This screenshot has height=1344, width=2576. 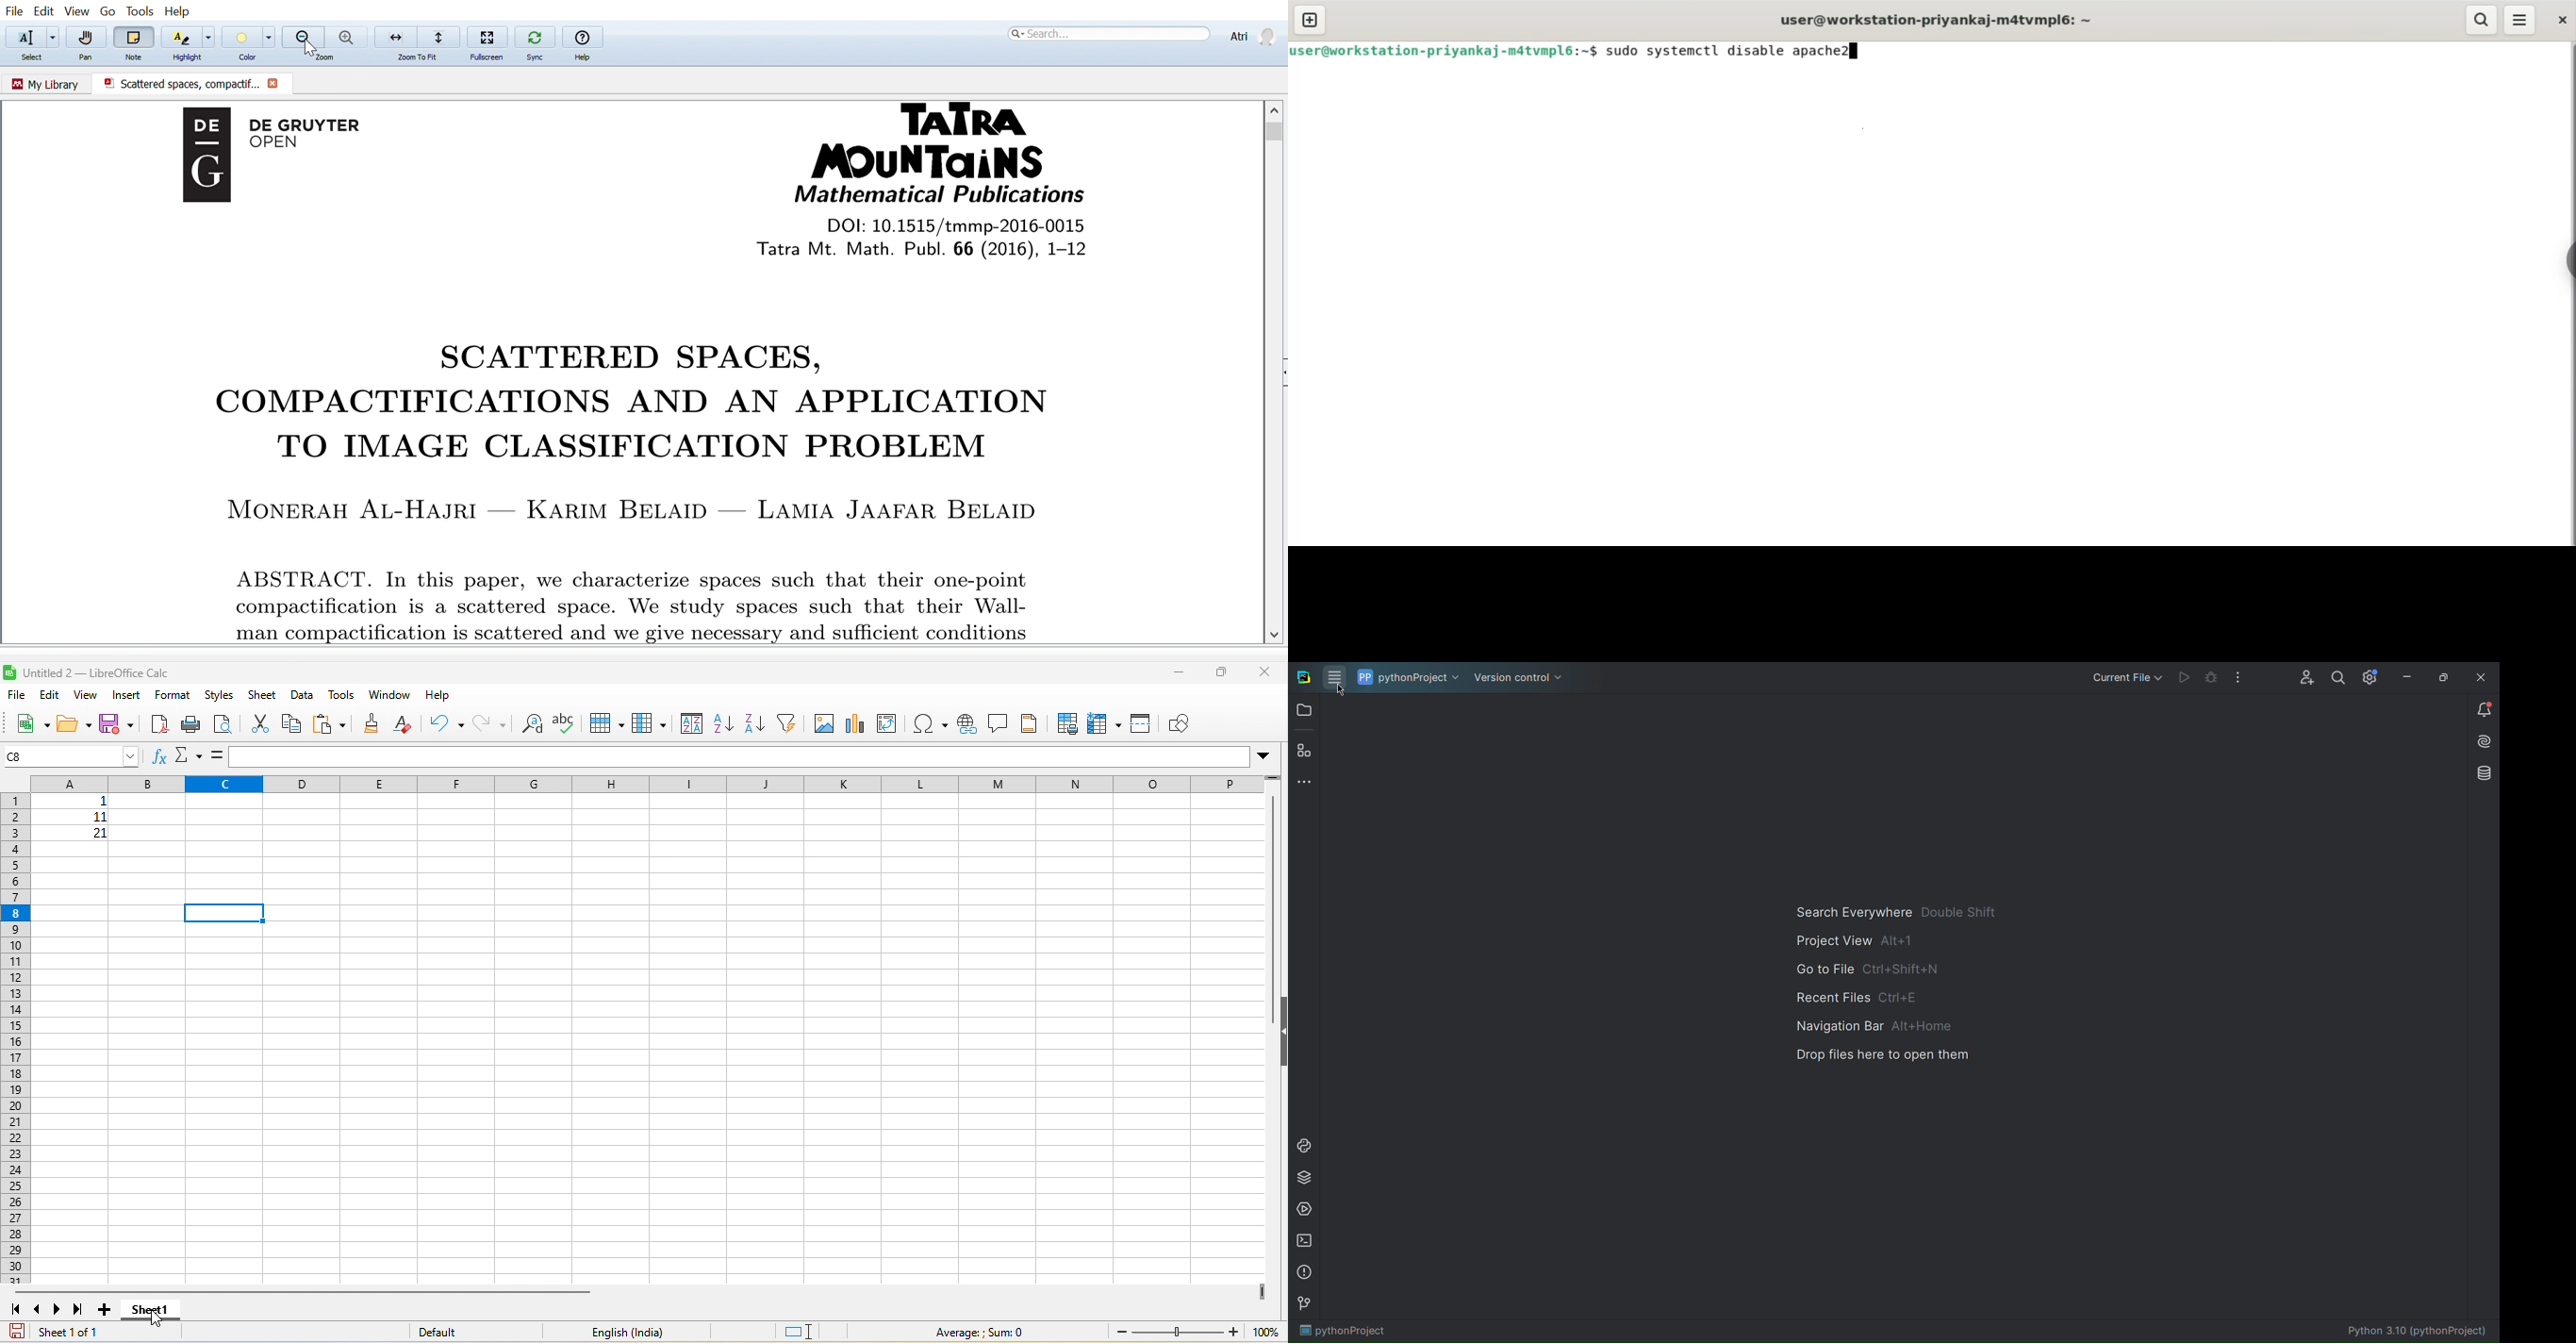 What do you see at coordinates (1268, 672) in the screenshot?
I see `close` at bounding box center [1268, 672].